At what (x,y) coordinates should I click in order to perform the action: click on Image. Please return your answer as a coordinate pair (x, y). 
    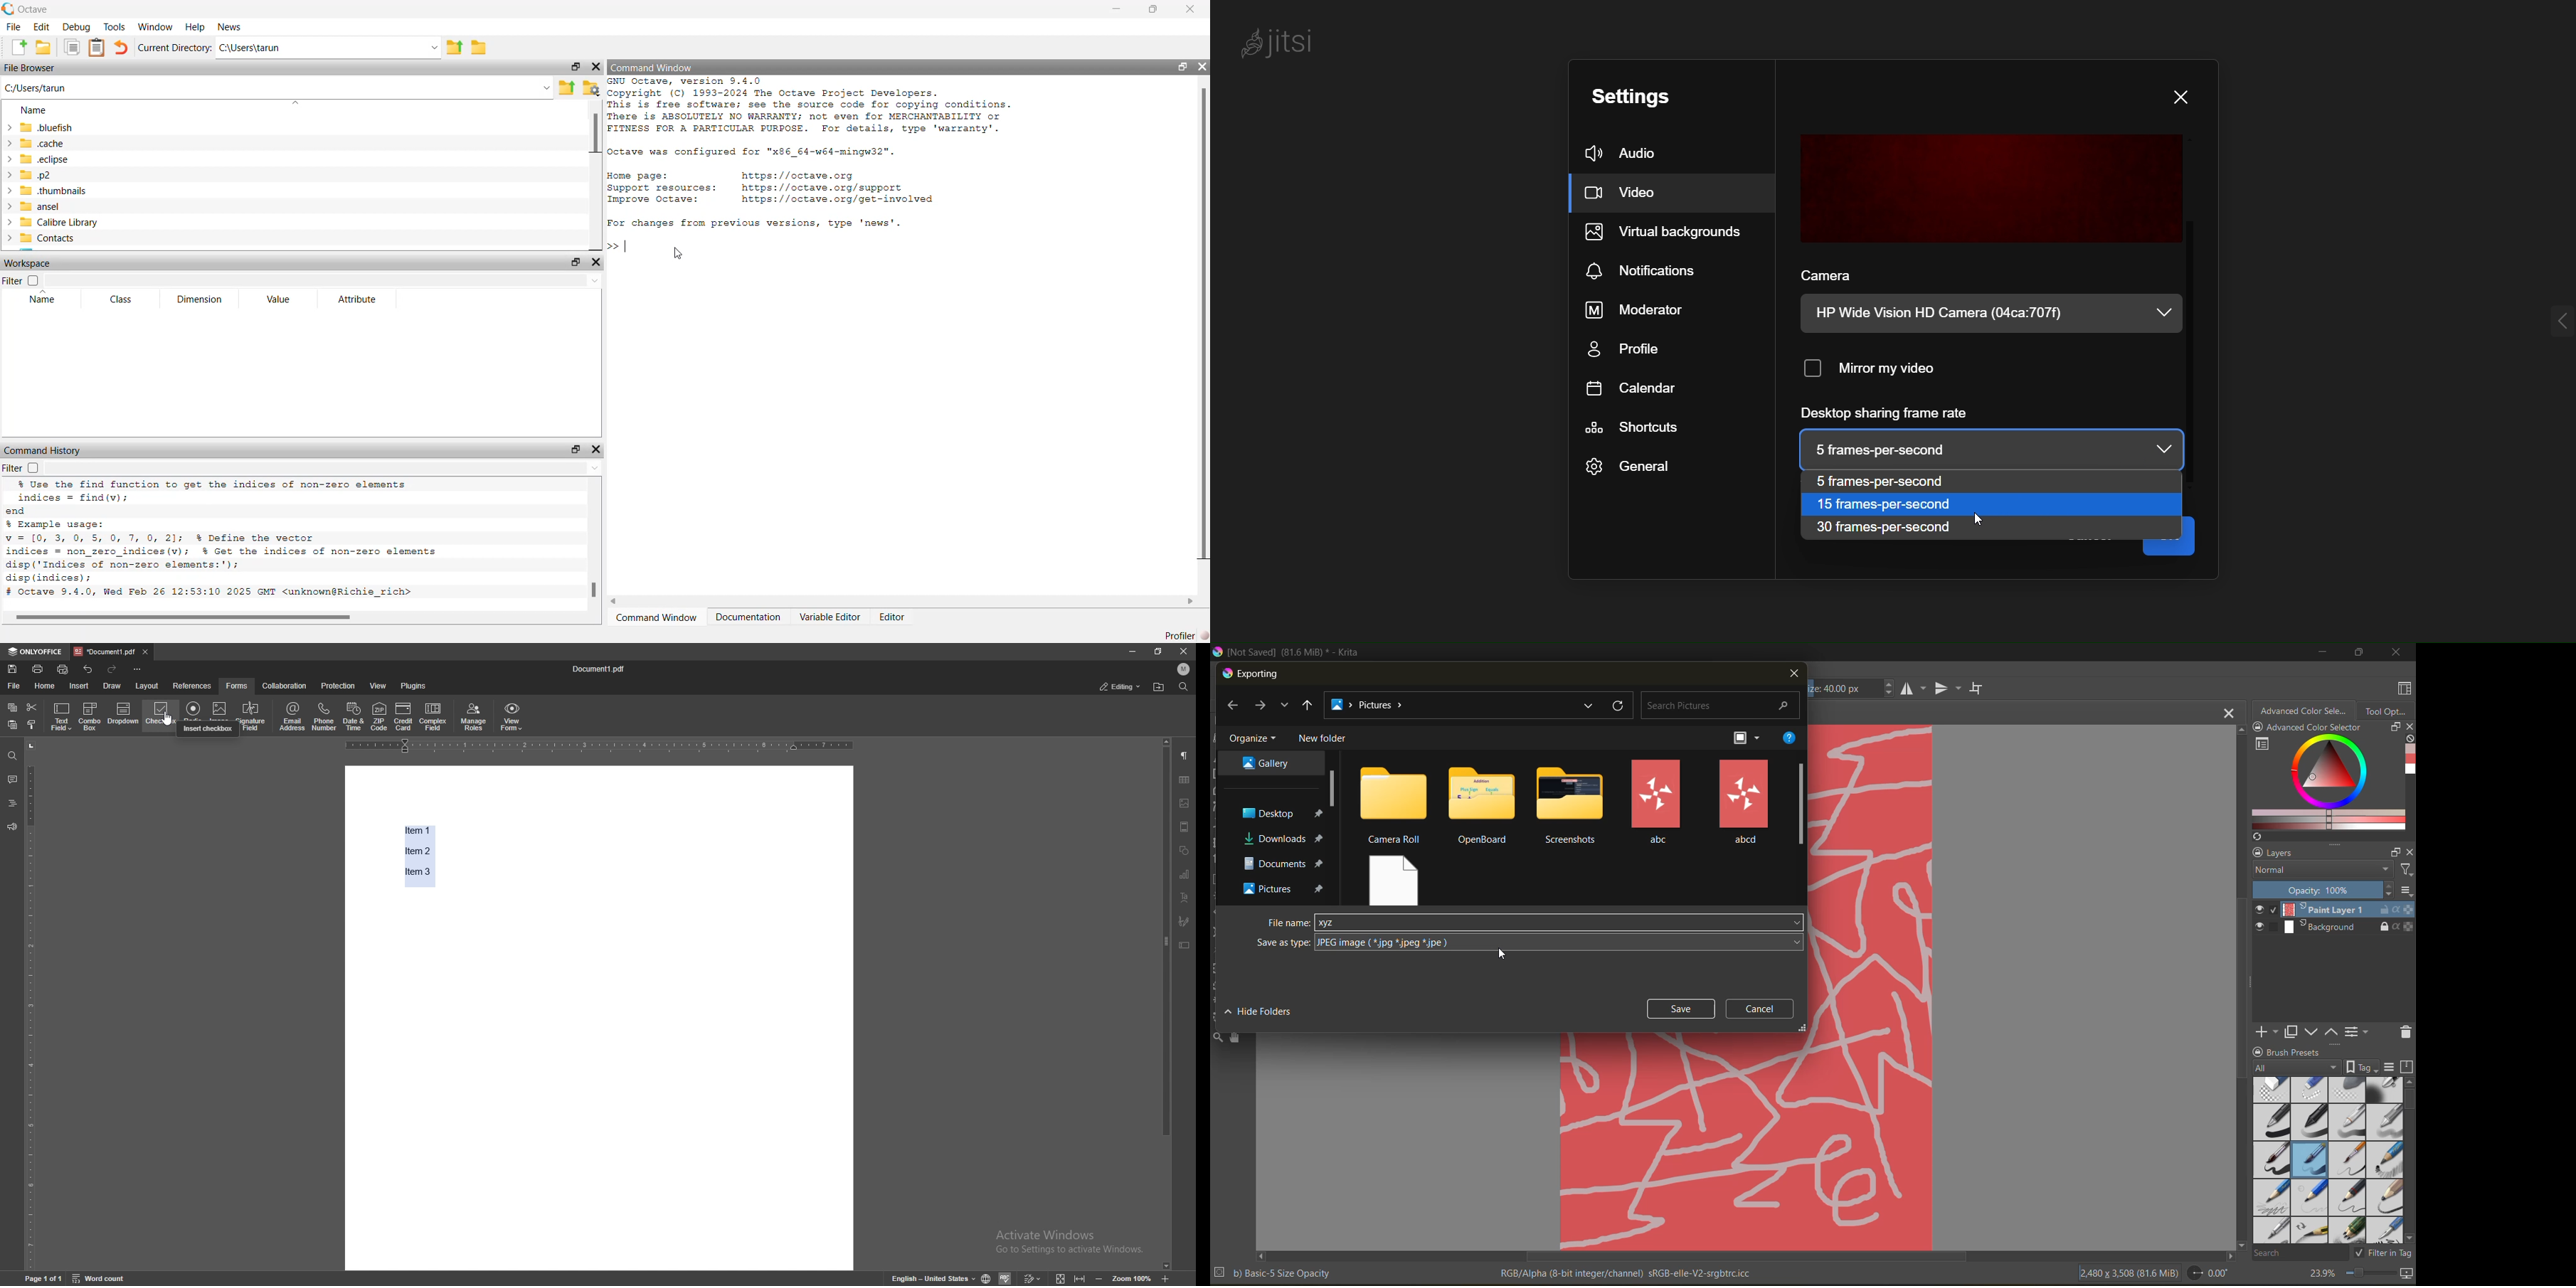
    Looking at the image, I should click on (1871, 986).